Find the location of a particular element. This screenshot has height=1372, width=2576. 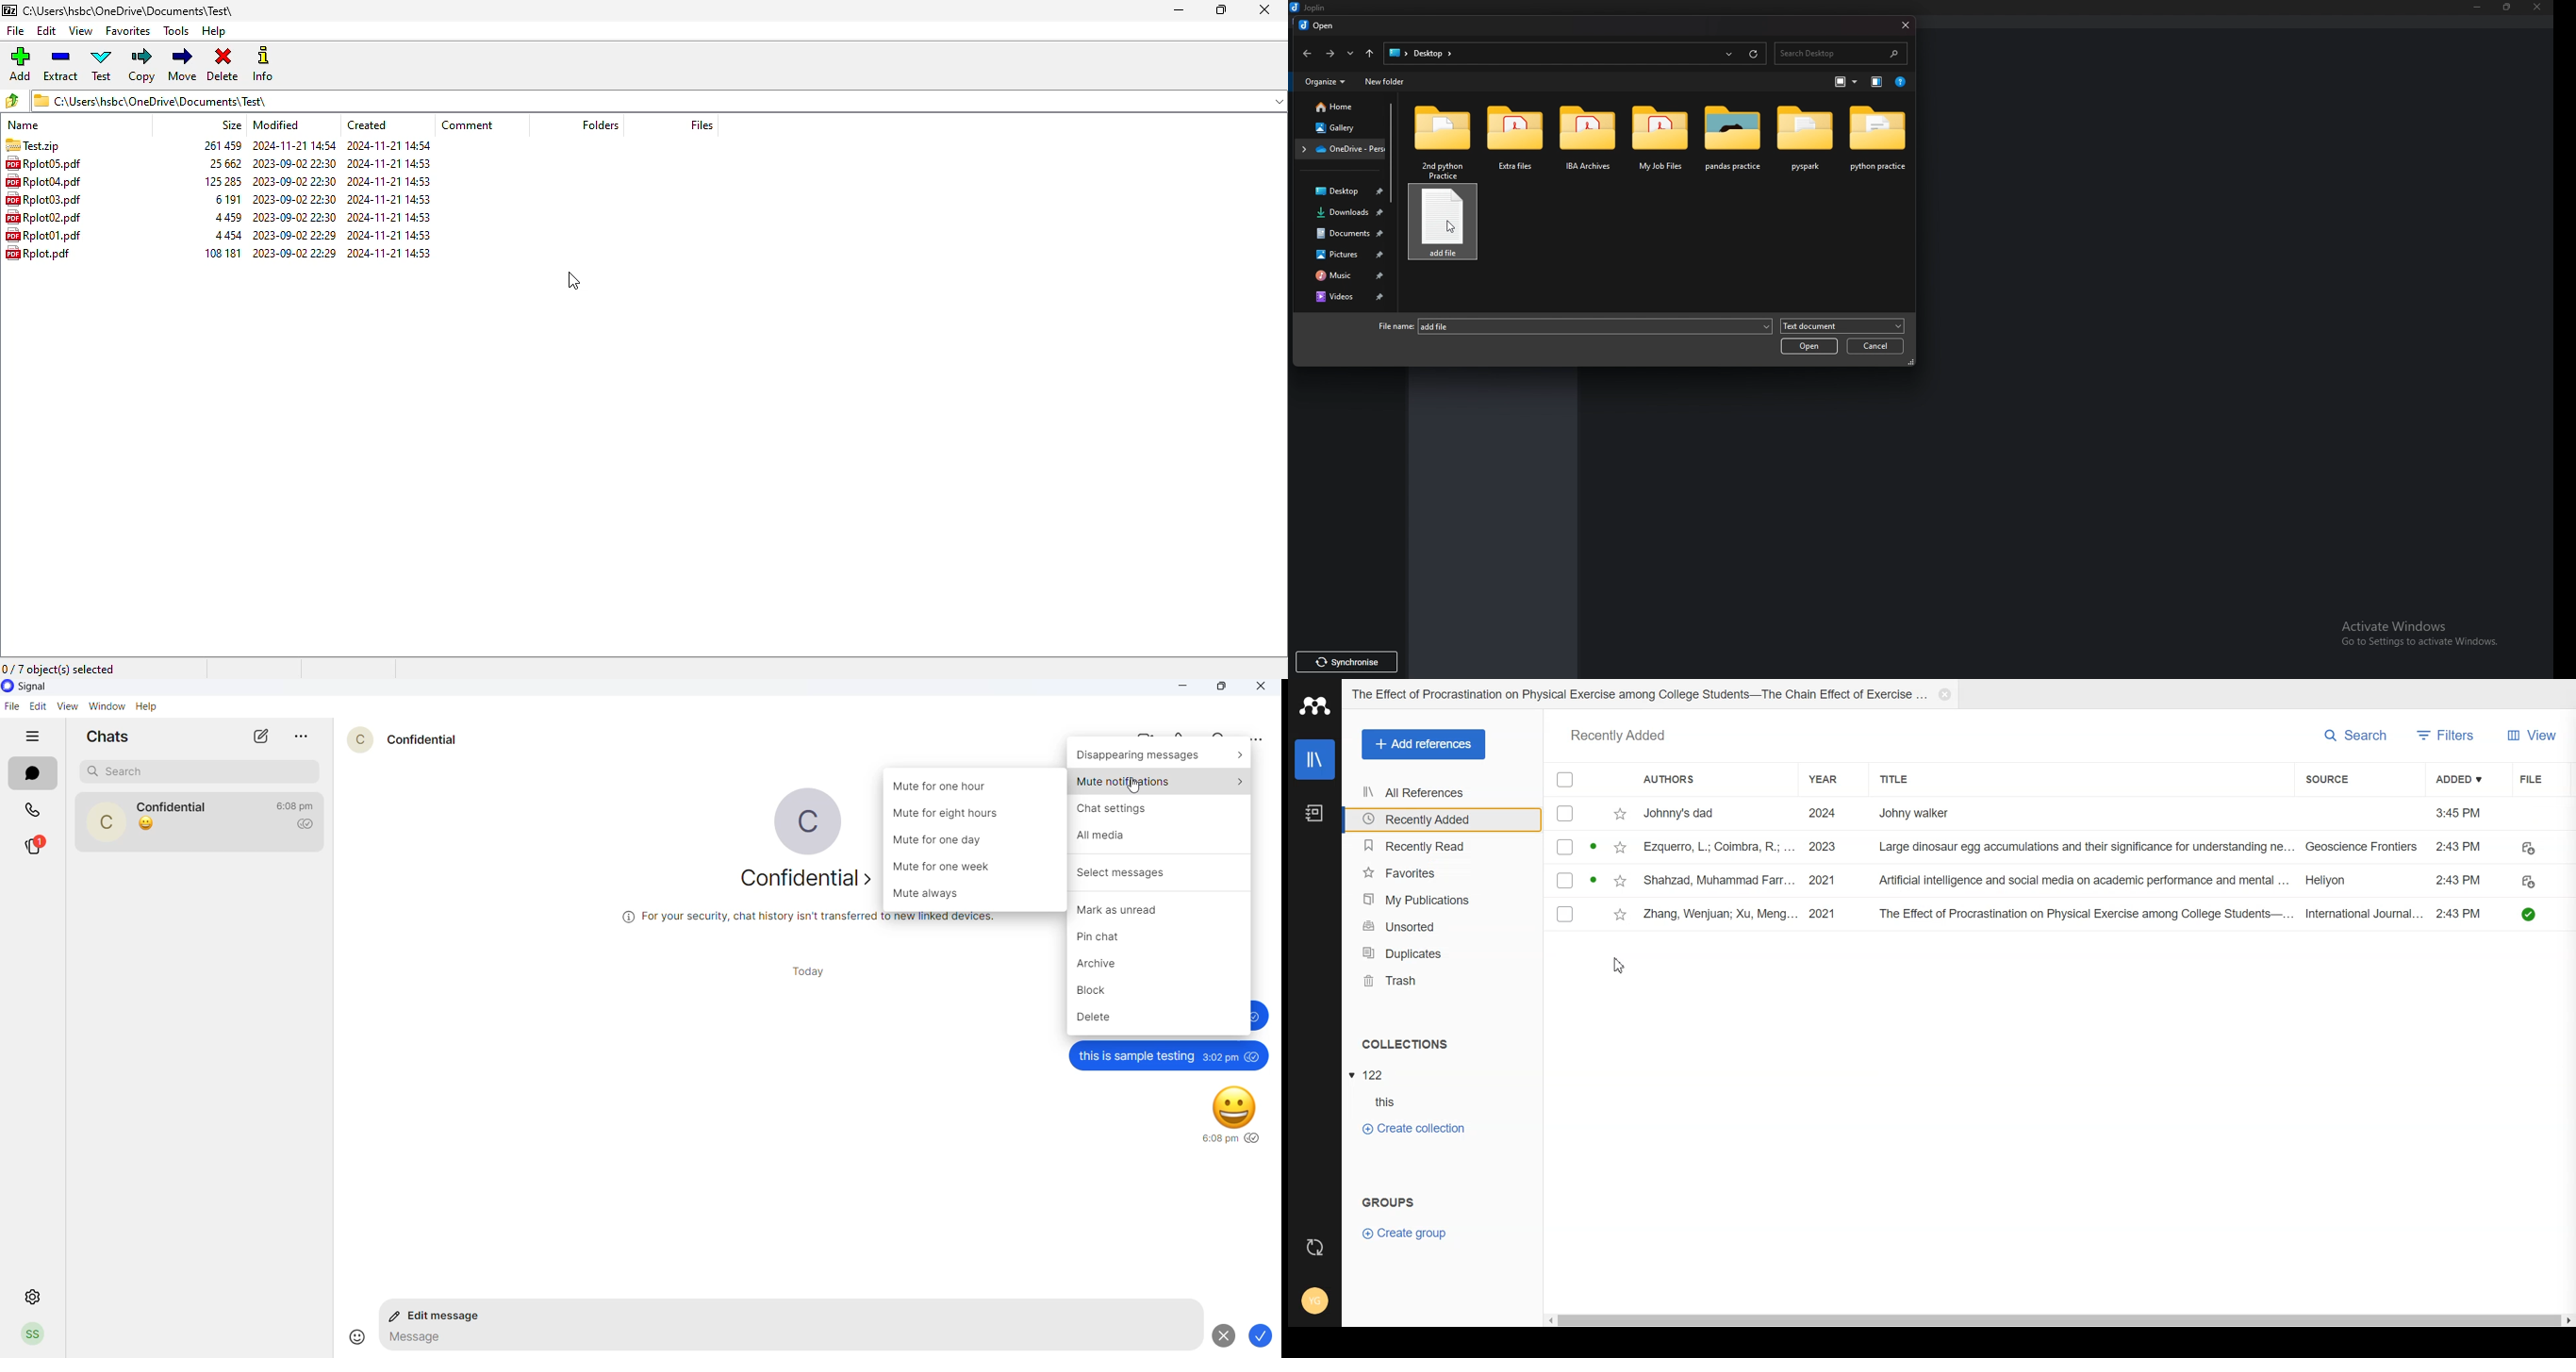

modified date and time is located at coordinates (293, 235).